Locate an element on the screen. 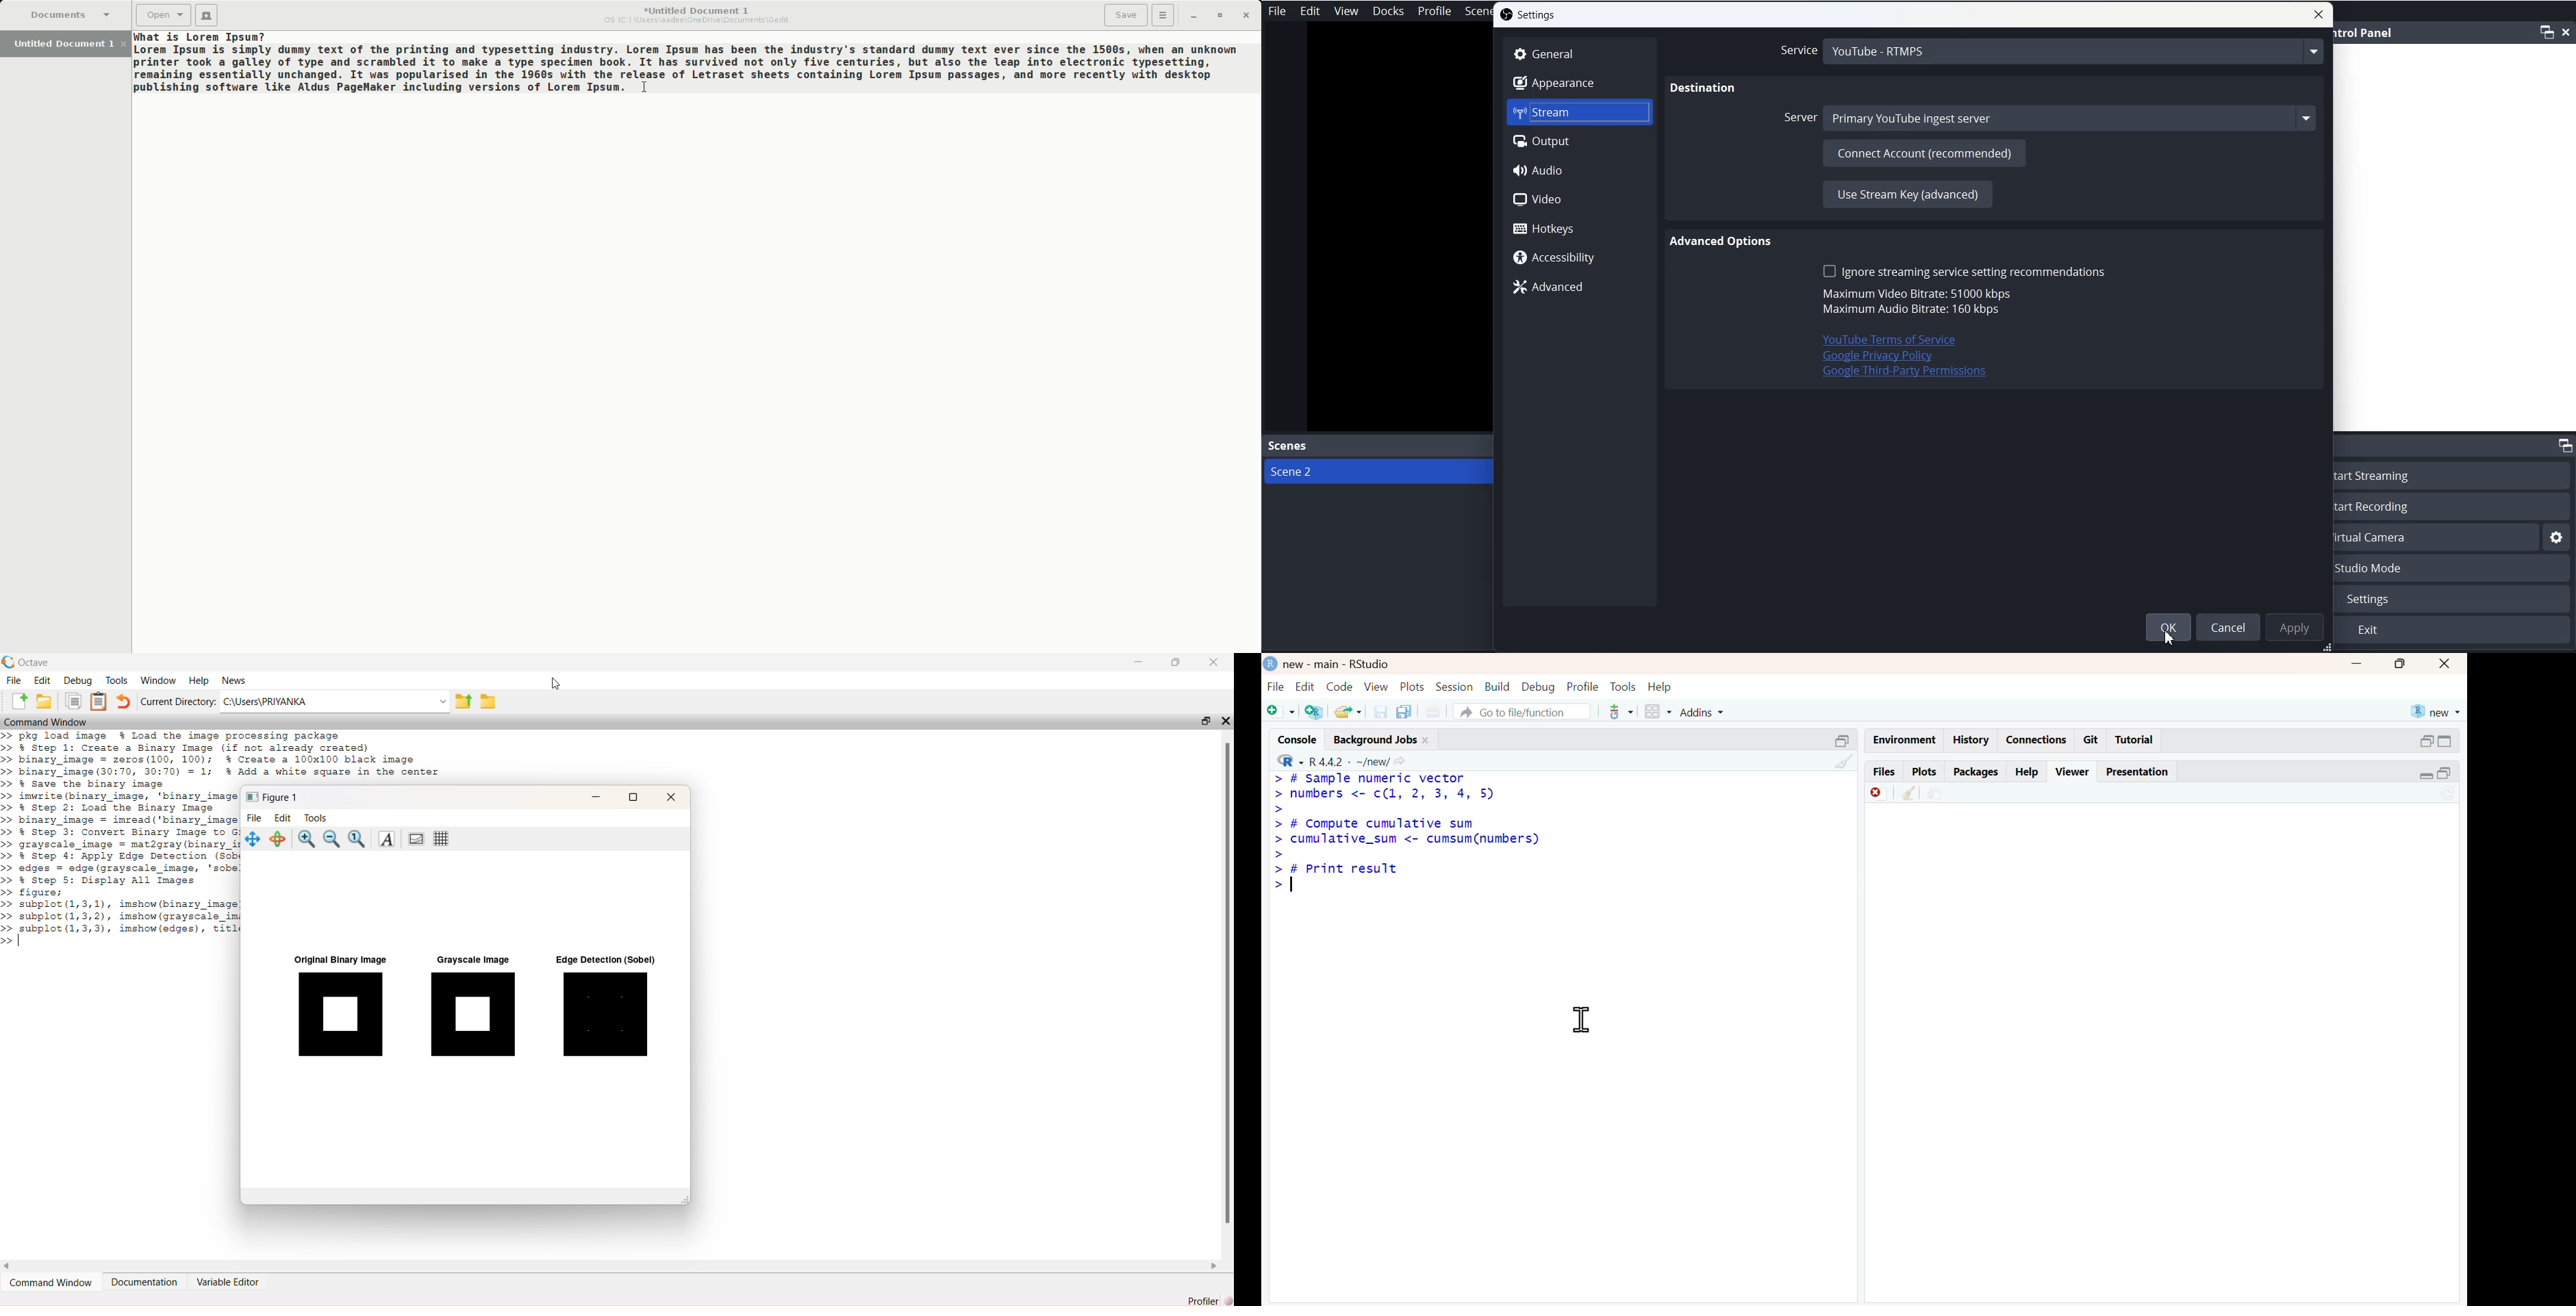 The width and height of the screenshot is (2576, 1316). clip board is located at coordinates (99, 701).